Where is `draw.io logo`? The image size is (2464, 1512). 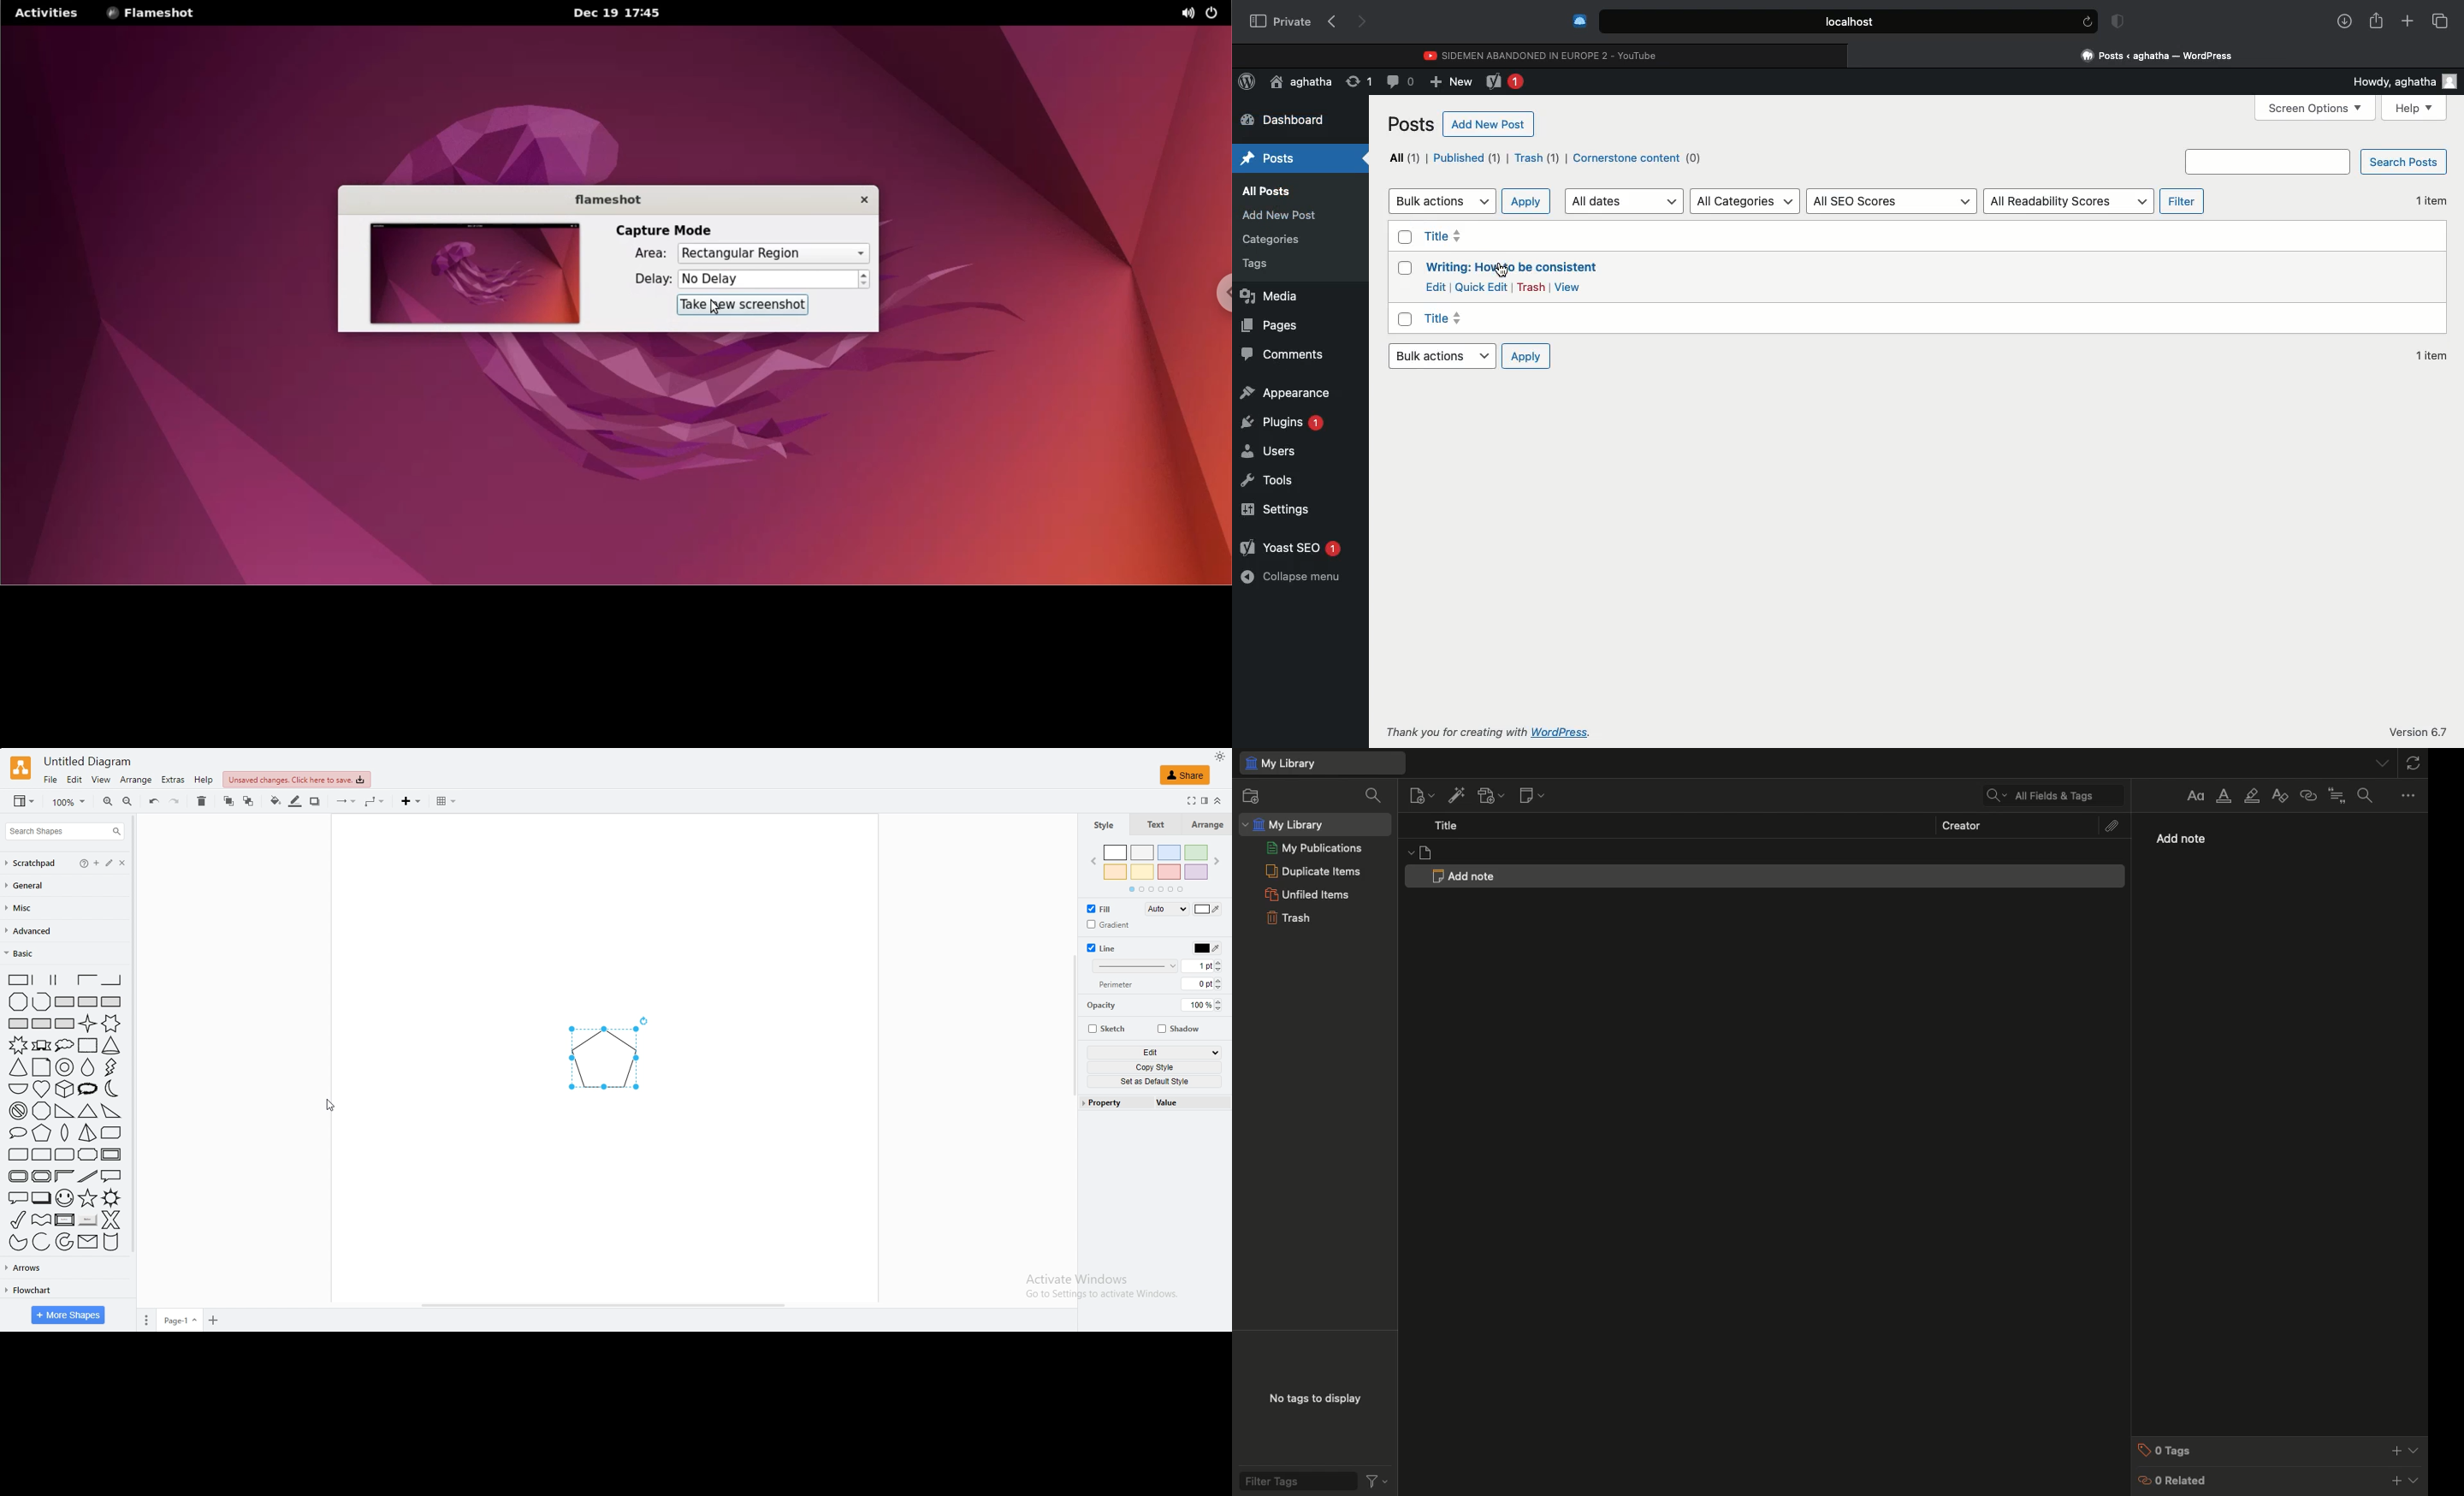
draw.io logo is located at coordinates (22, 767).